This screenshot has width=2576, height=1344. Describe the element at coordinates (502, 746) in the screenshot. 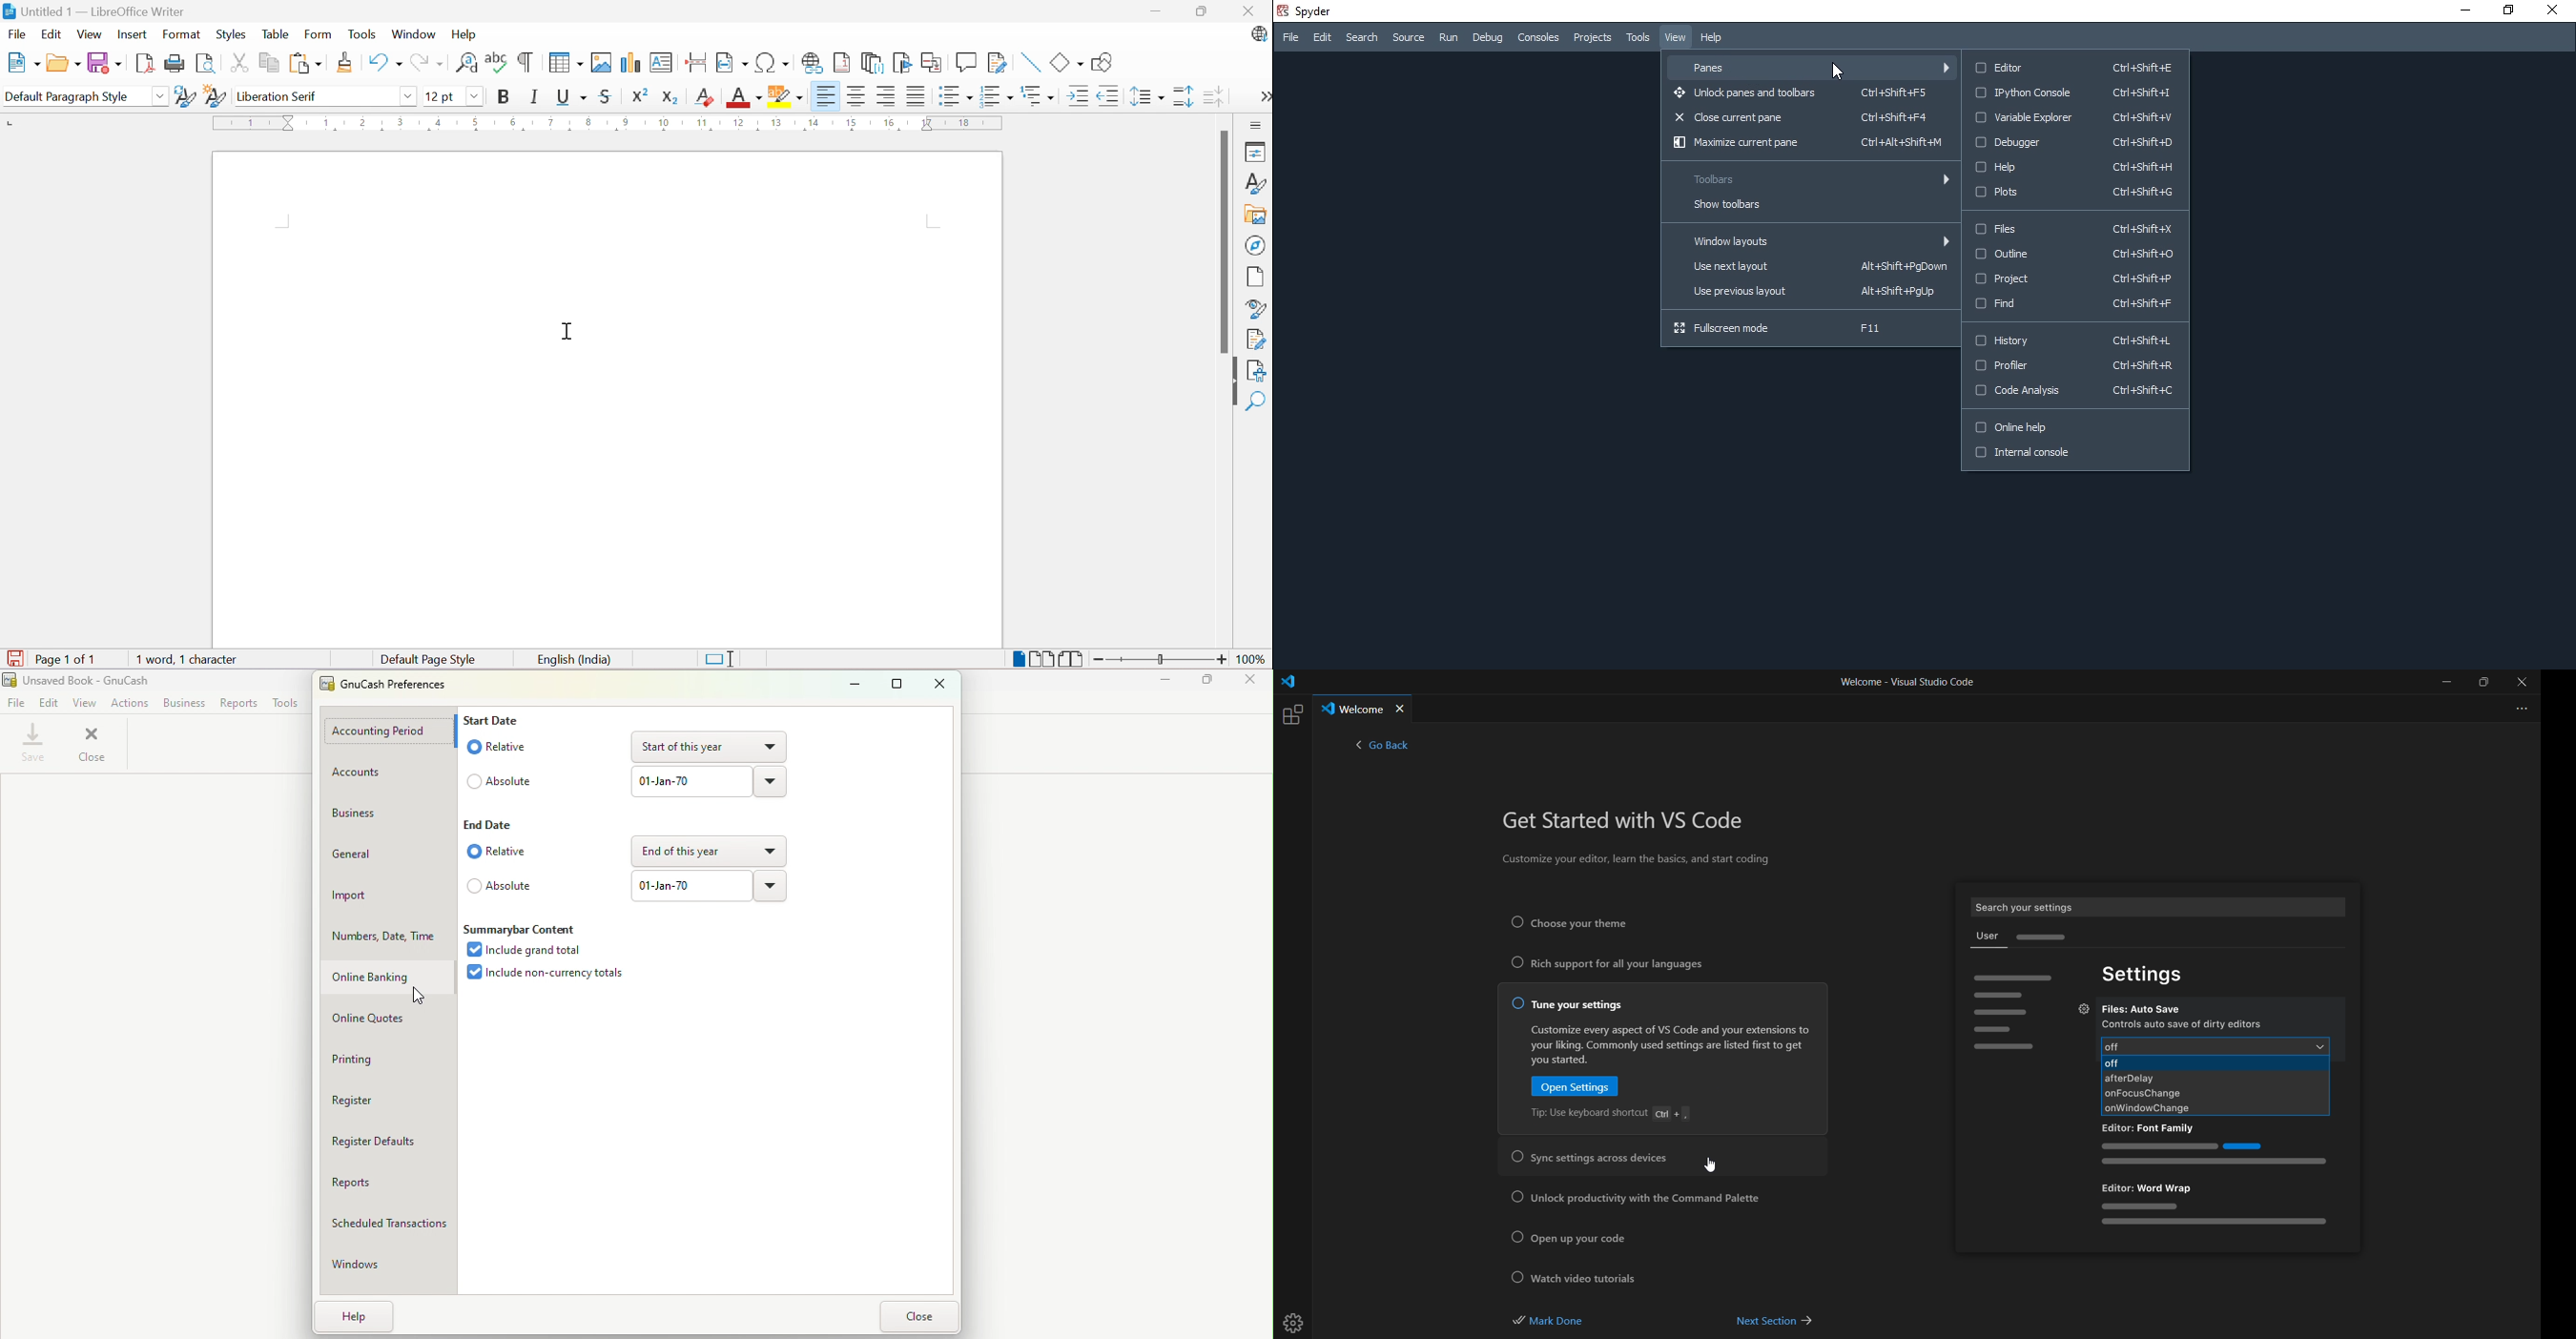

I see `Relative` at that location.